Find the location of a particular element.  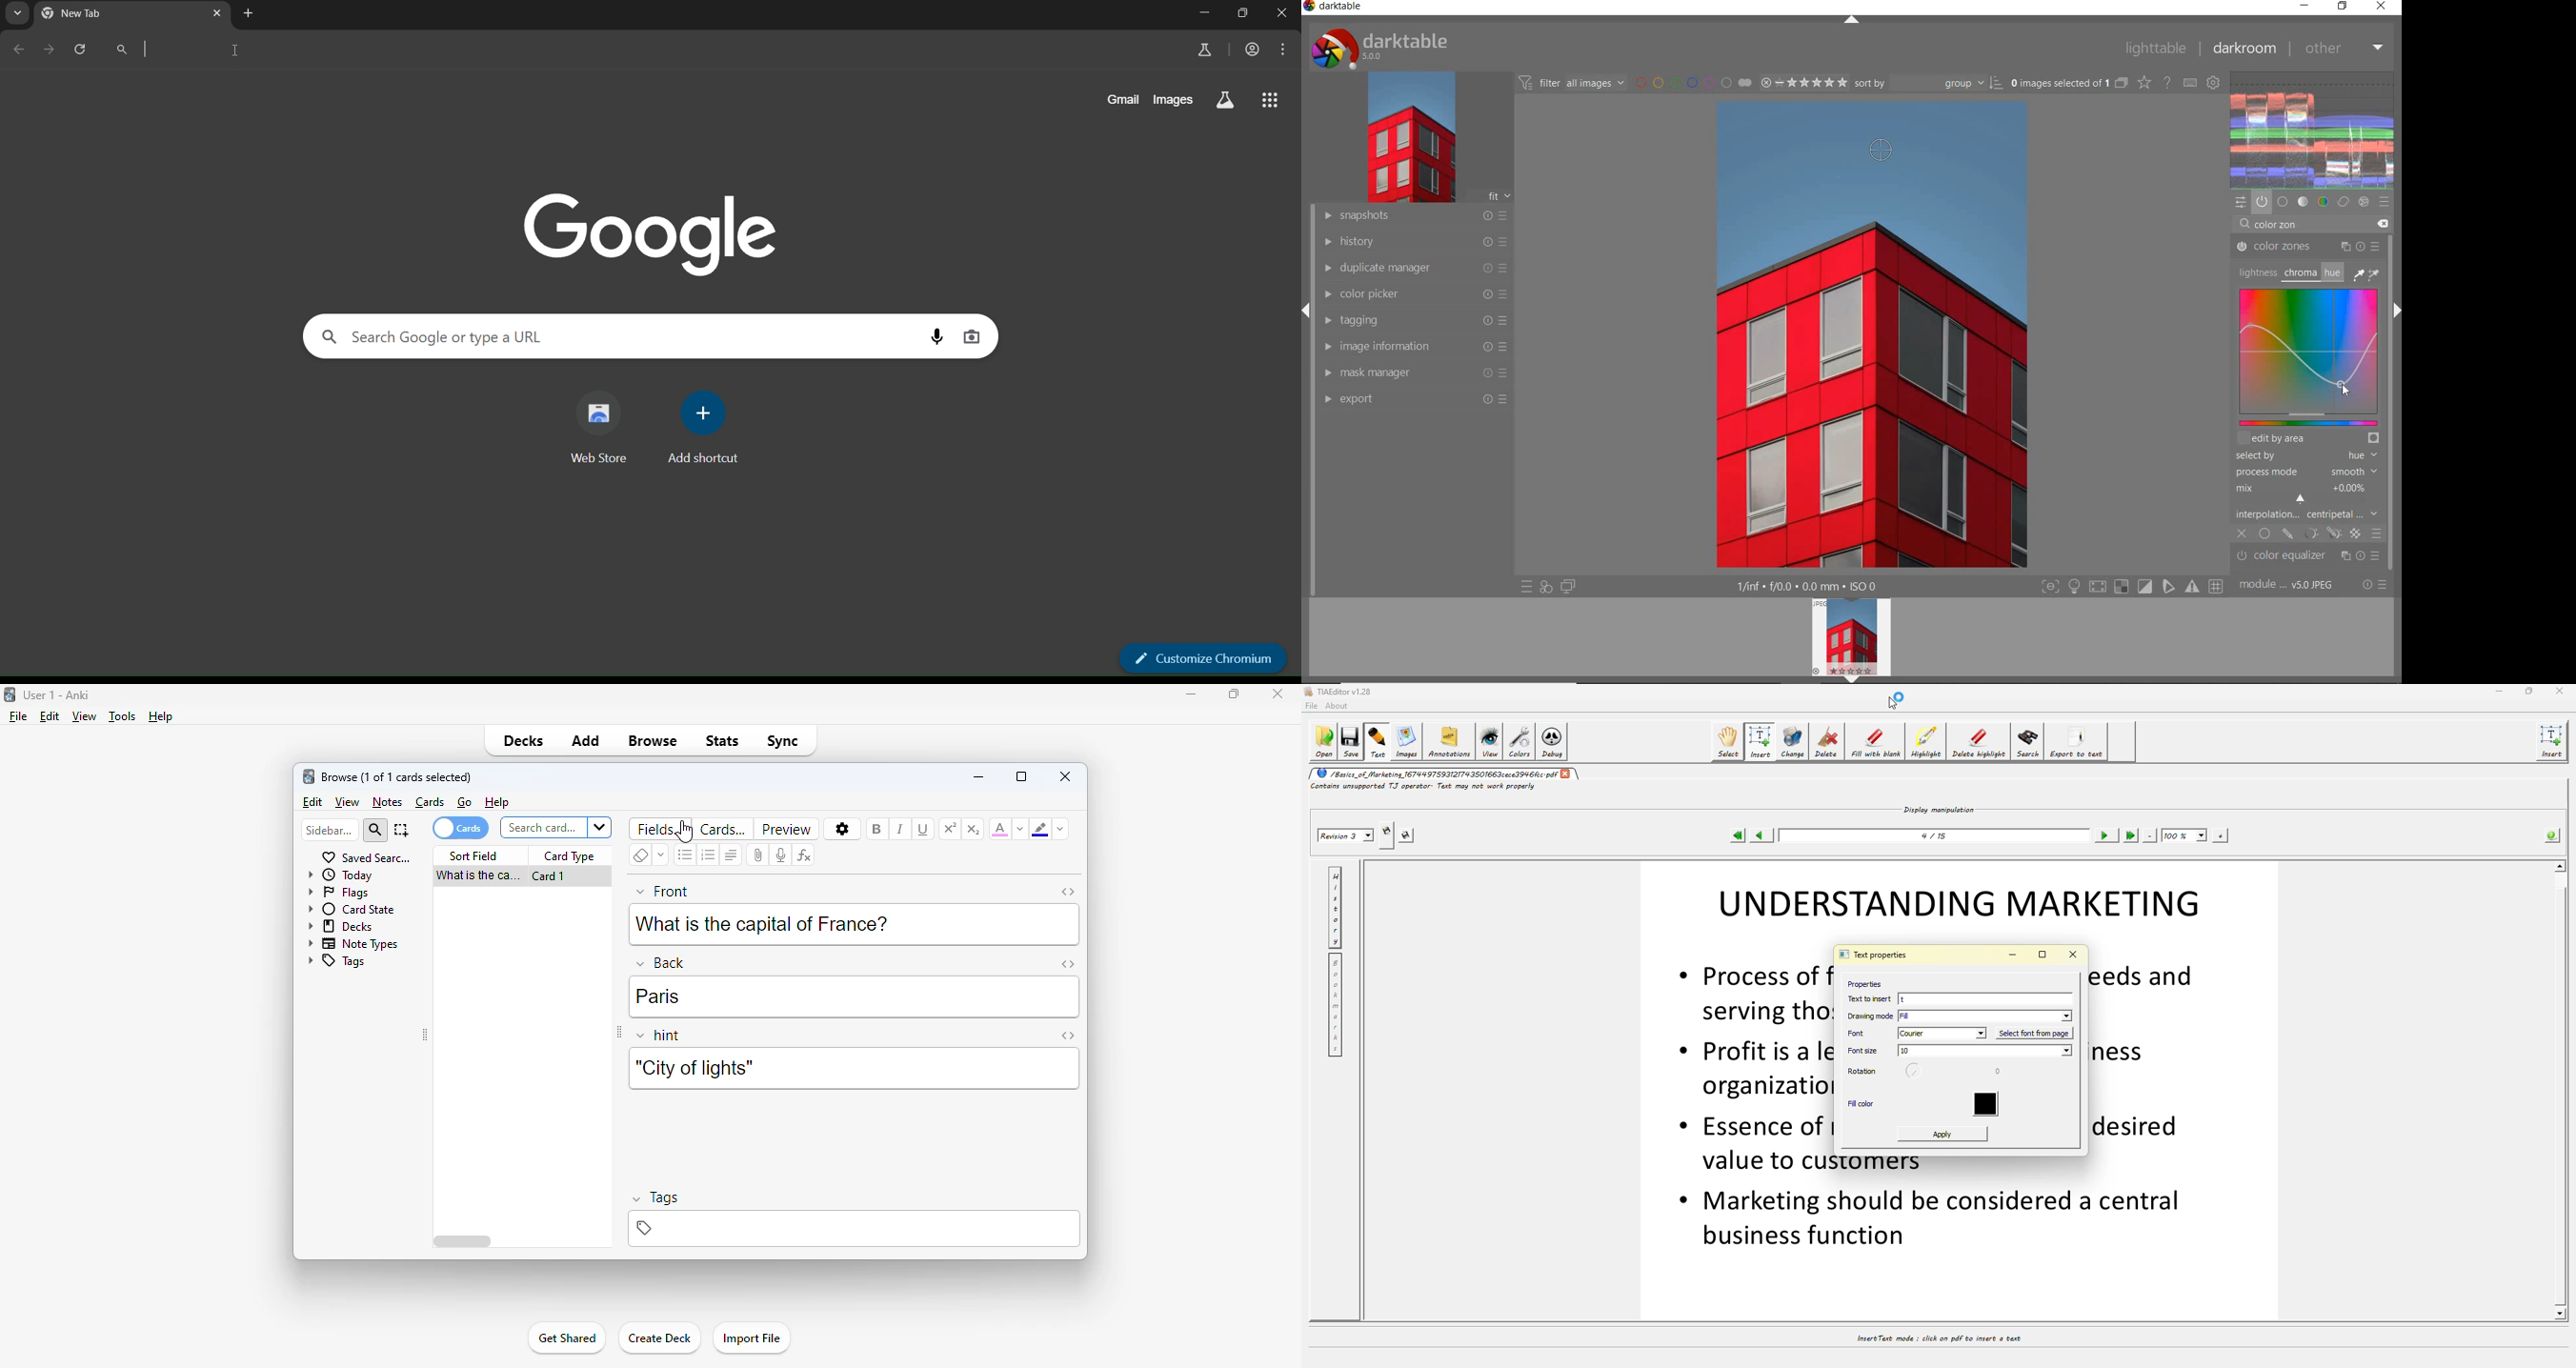

google apps is located at coordinates (1272, 100).